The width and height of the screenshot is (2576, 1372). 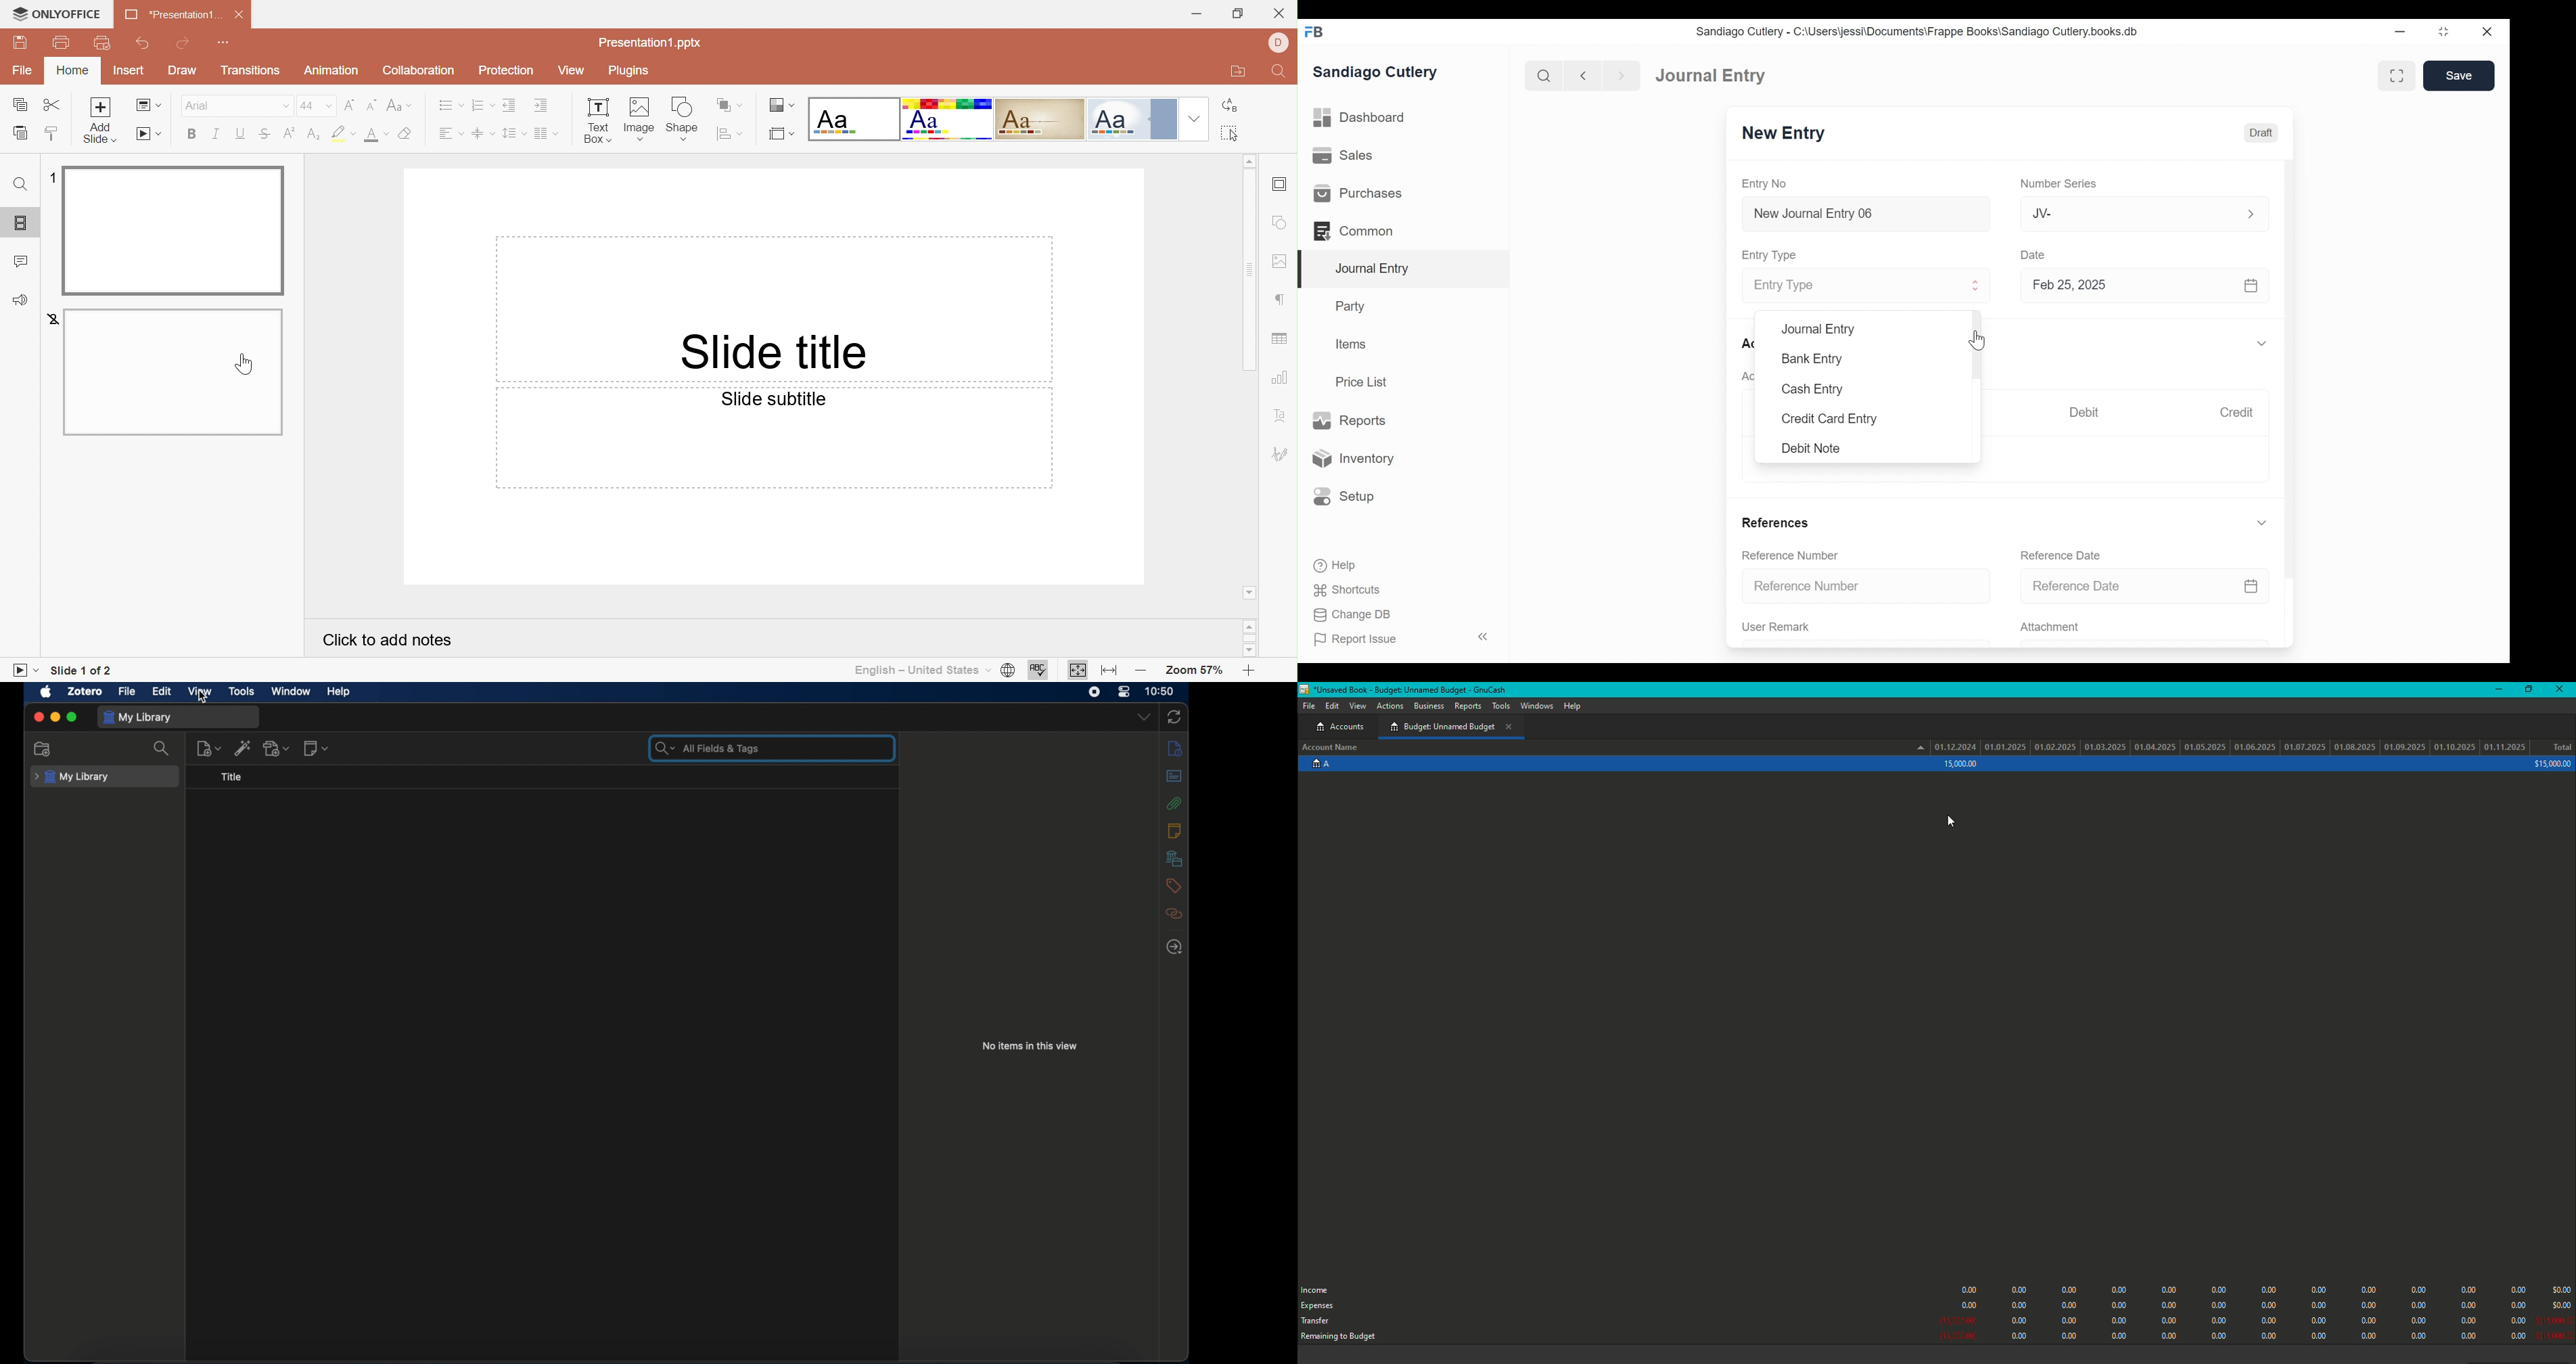 I want to click on Highlight color, so click(x=315, y=135).